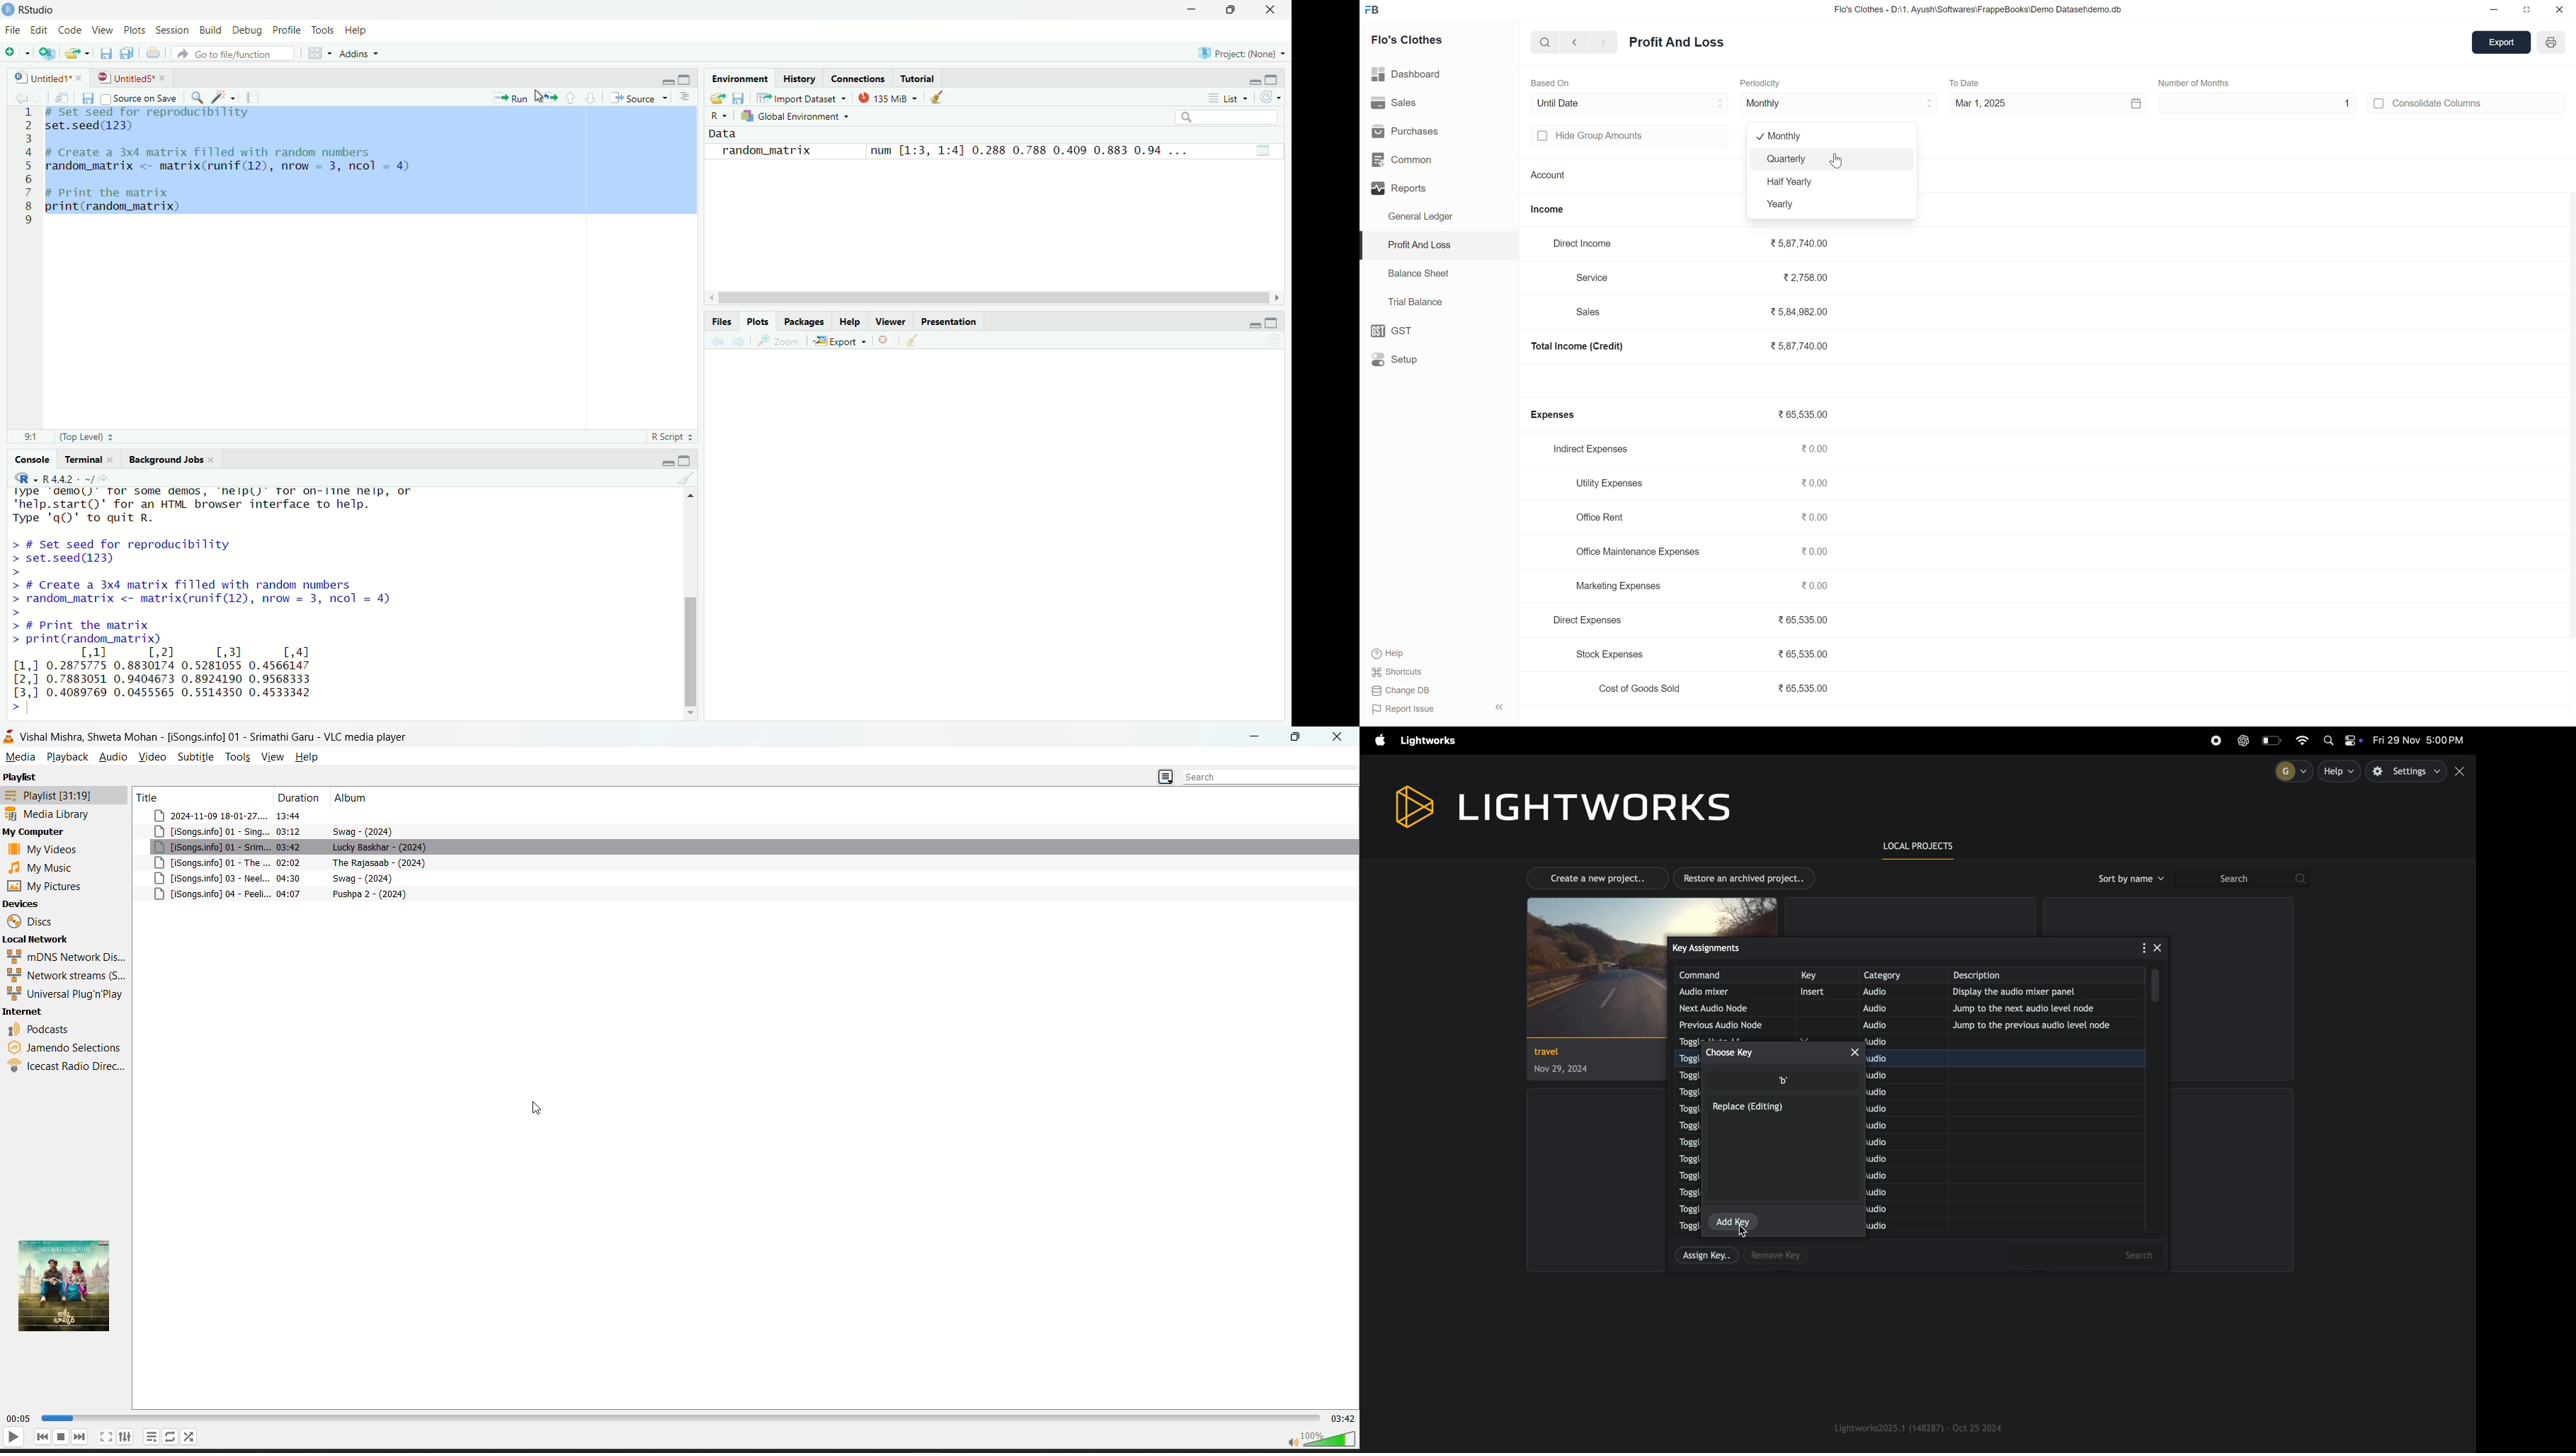 The image size is (2576, 1456). I want to click on Trial Balance, so click(1410, 303).